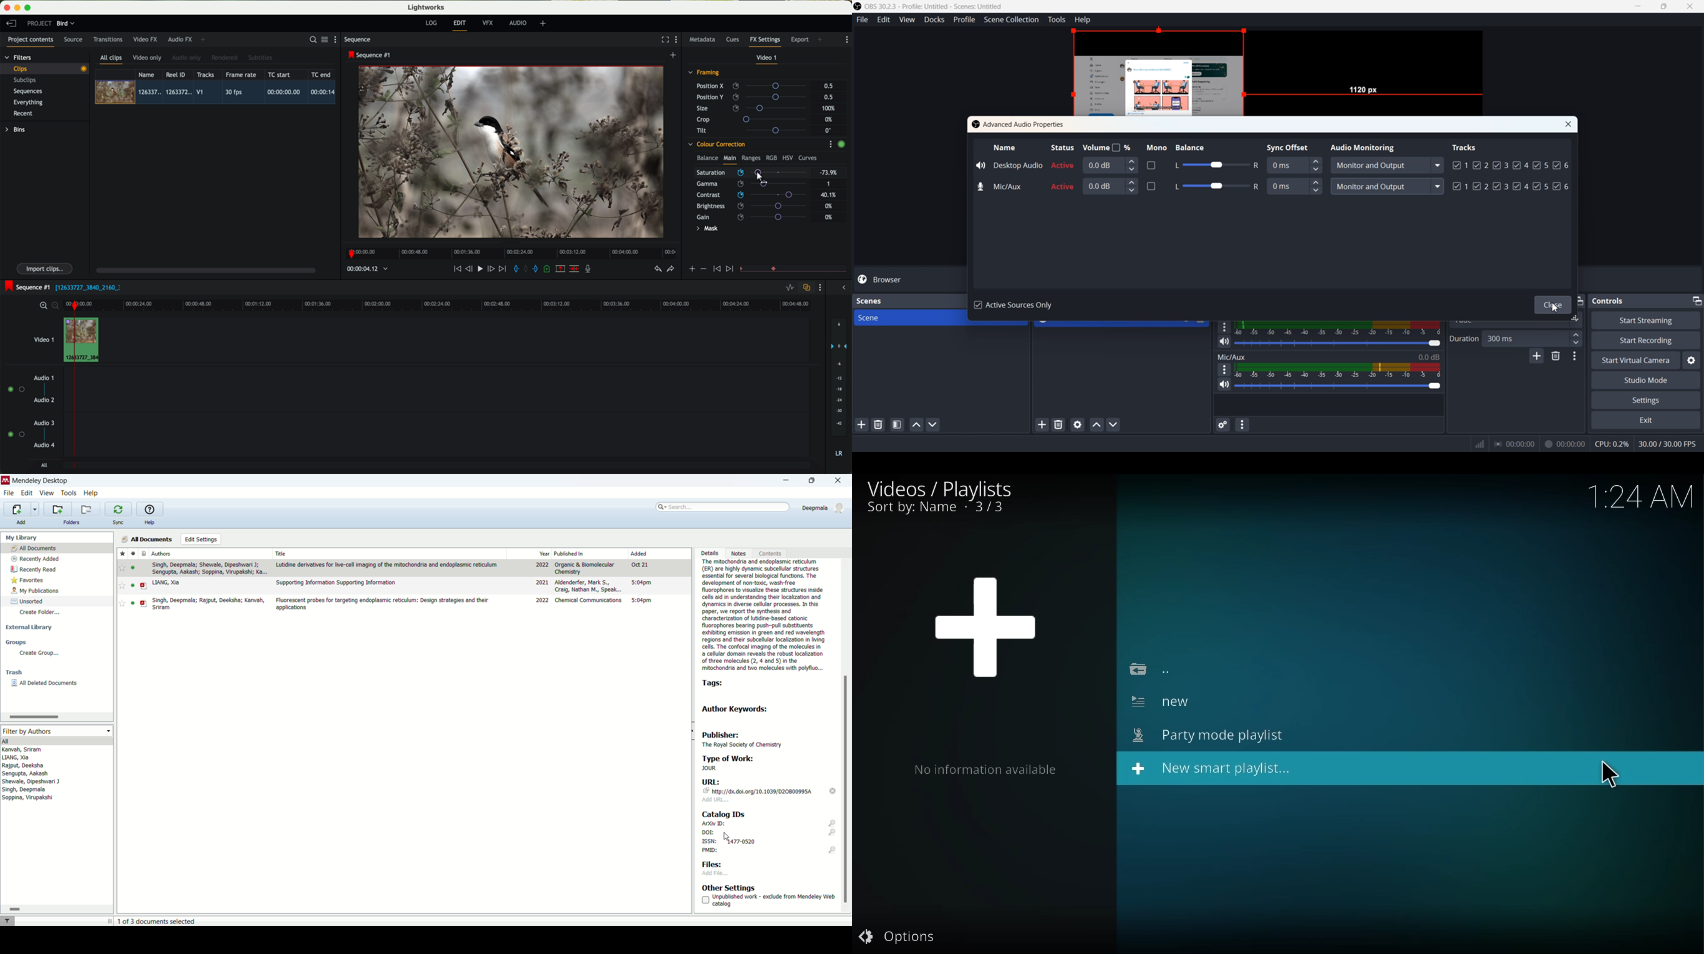 The width and height of the screenshot is (1708, 980). I want to click on Move scene Down, so click(934, 426).